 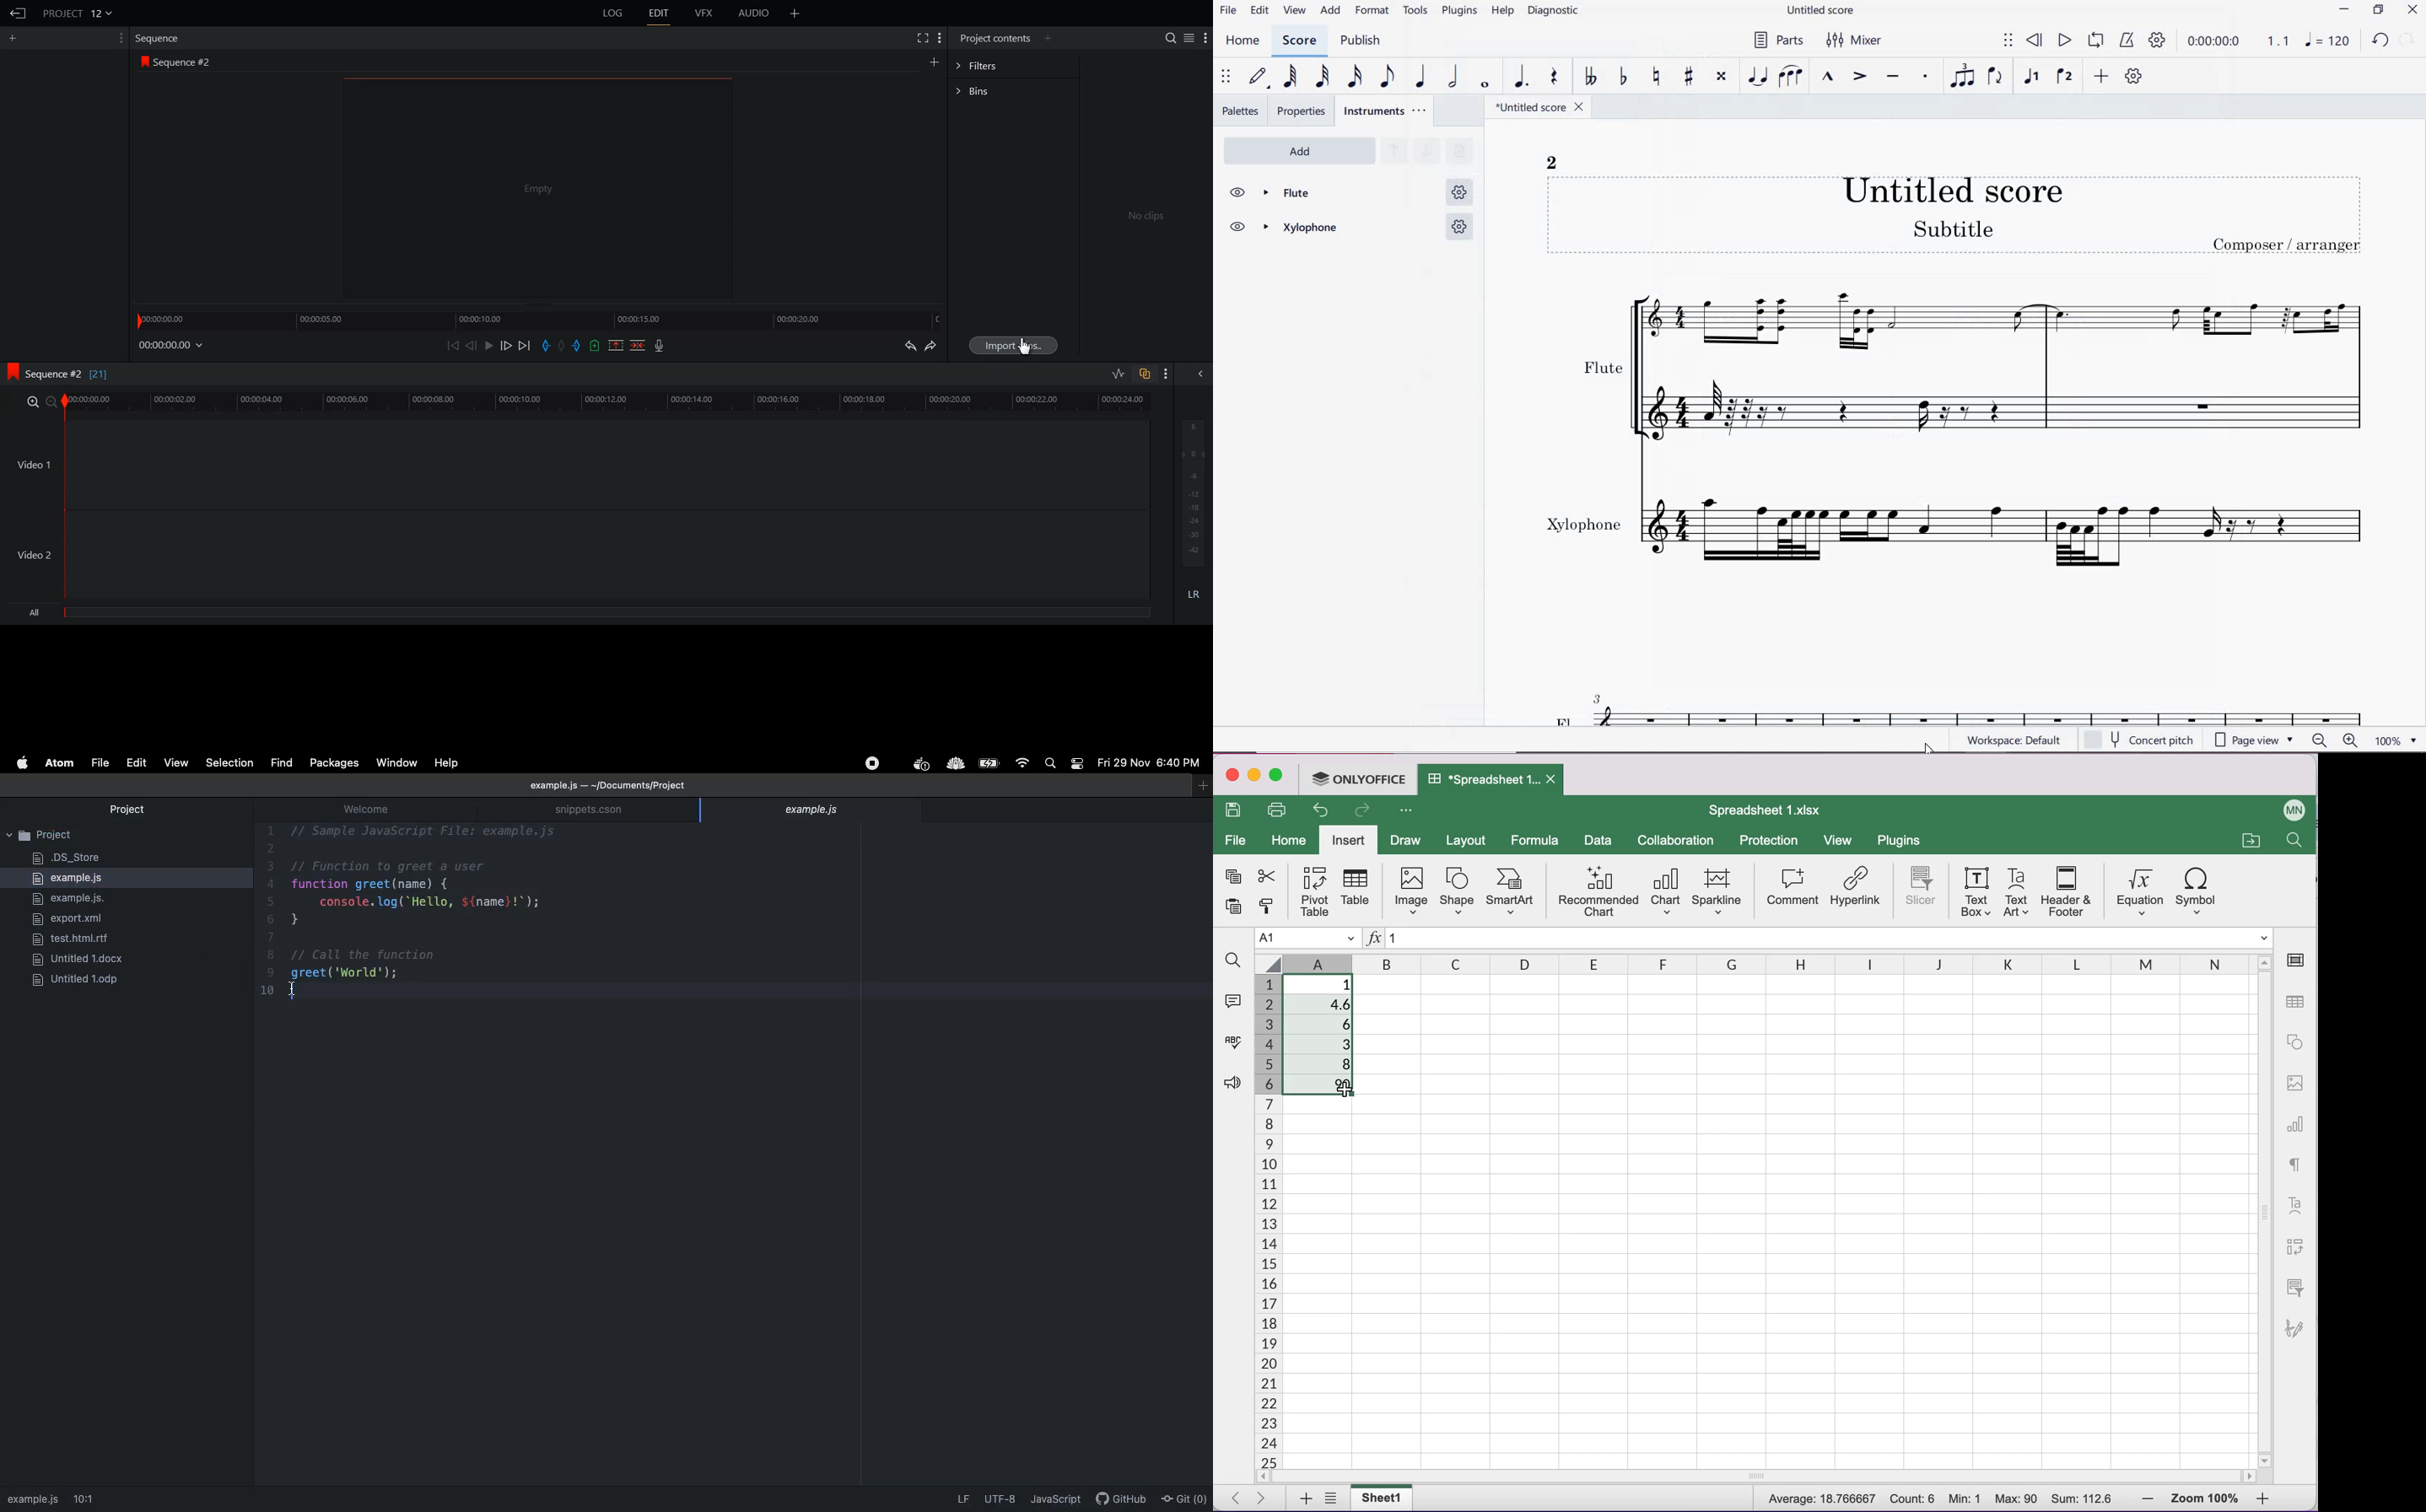 I want to click on Sequence #2 [21], so click(x=69, y=373).